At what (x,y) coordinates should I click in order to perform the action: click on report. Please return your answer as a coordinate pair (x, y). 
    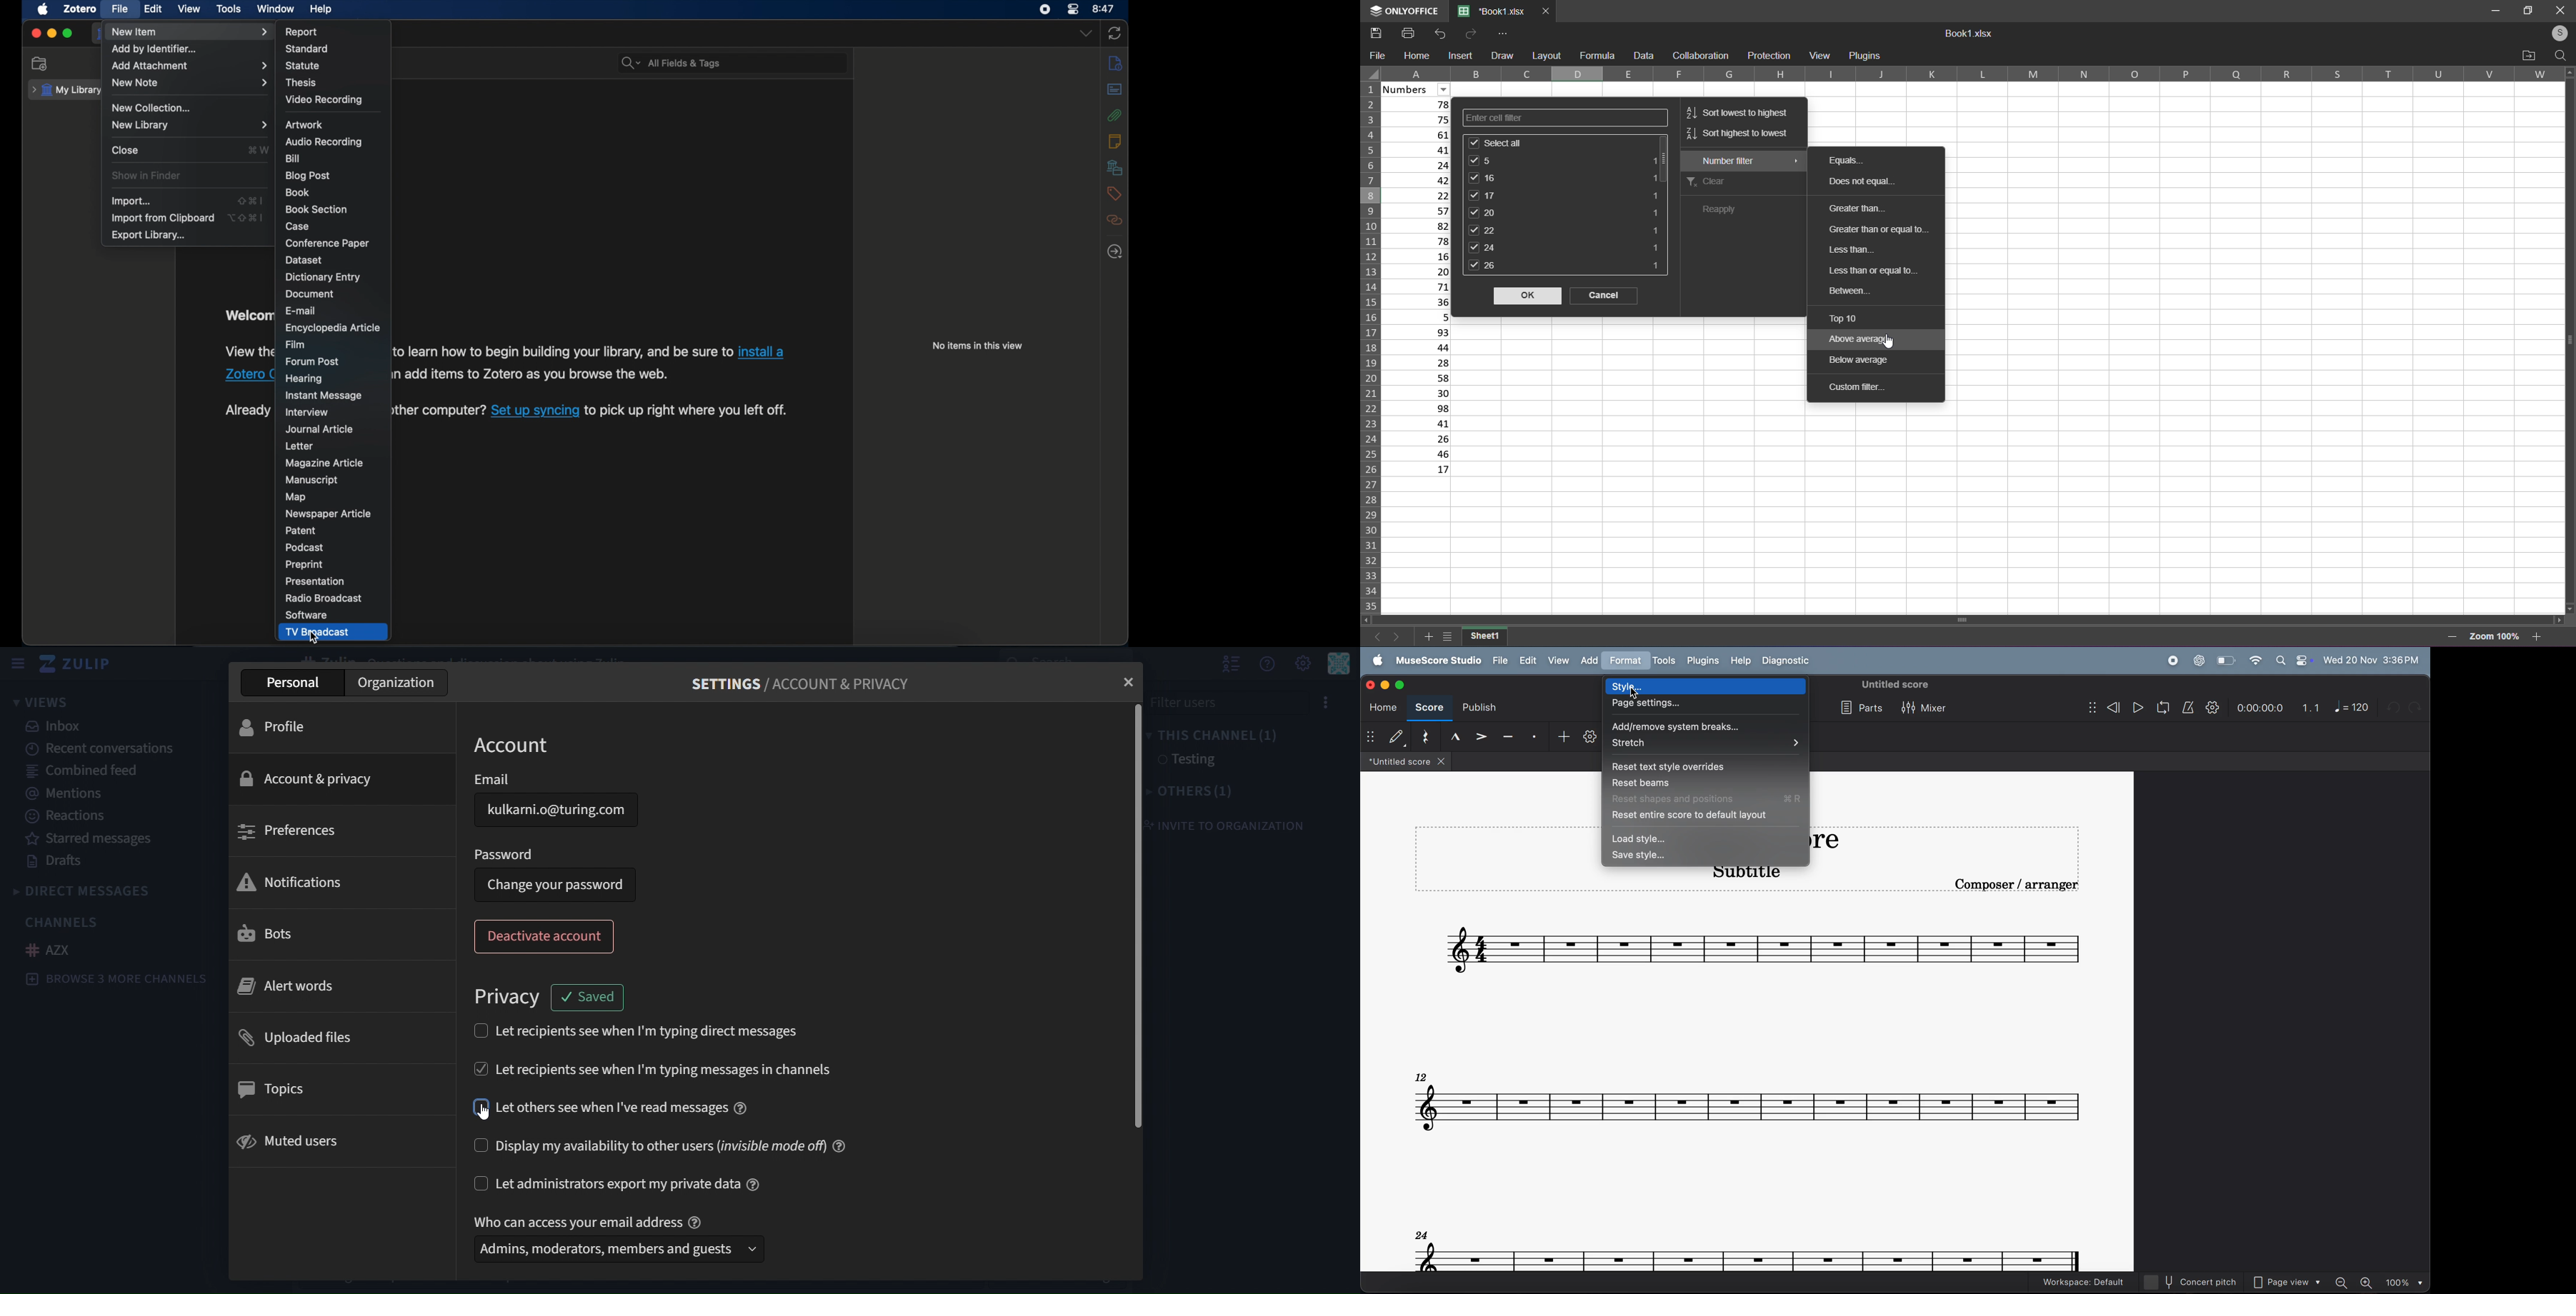
    Looking at the image, I should click on (303, 32).